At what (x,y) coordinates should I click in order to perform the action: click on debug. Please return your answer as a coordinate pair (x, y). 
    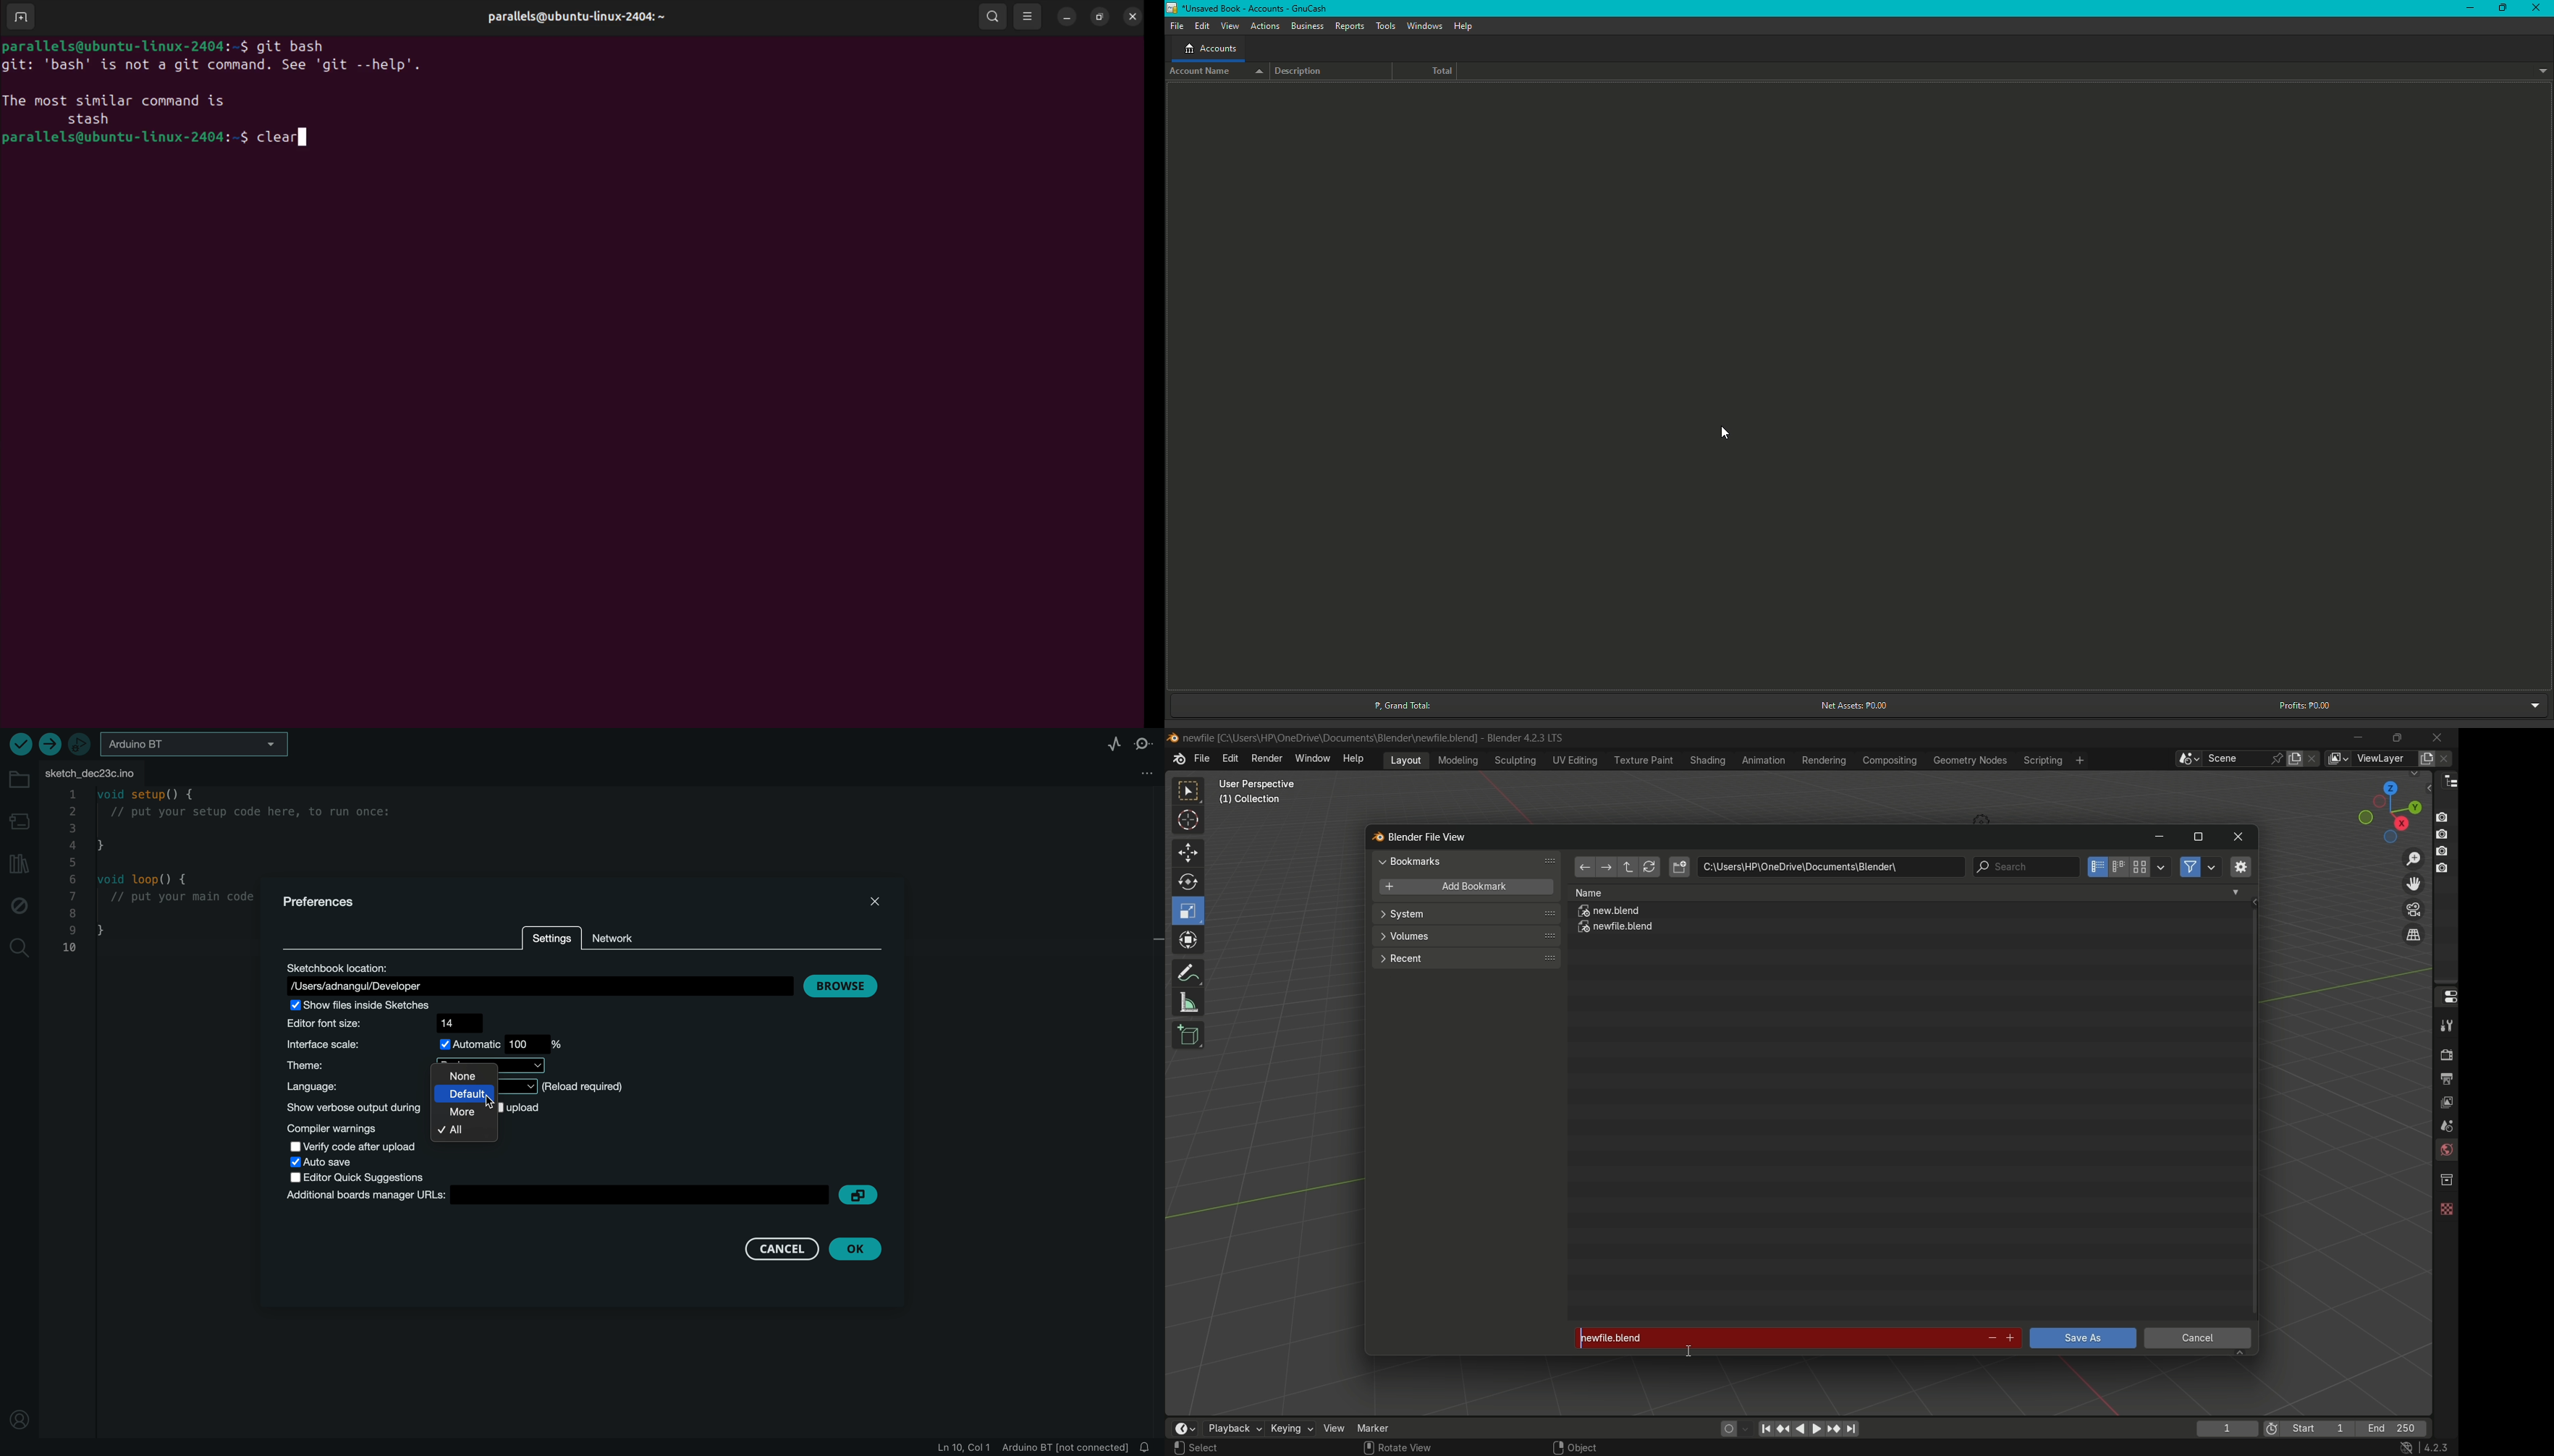
    Looking at the image, I should click on (20, 905).